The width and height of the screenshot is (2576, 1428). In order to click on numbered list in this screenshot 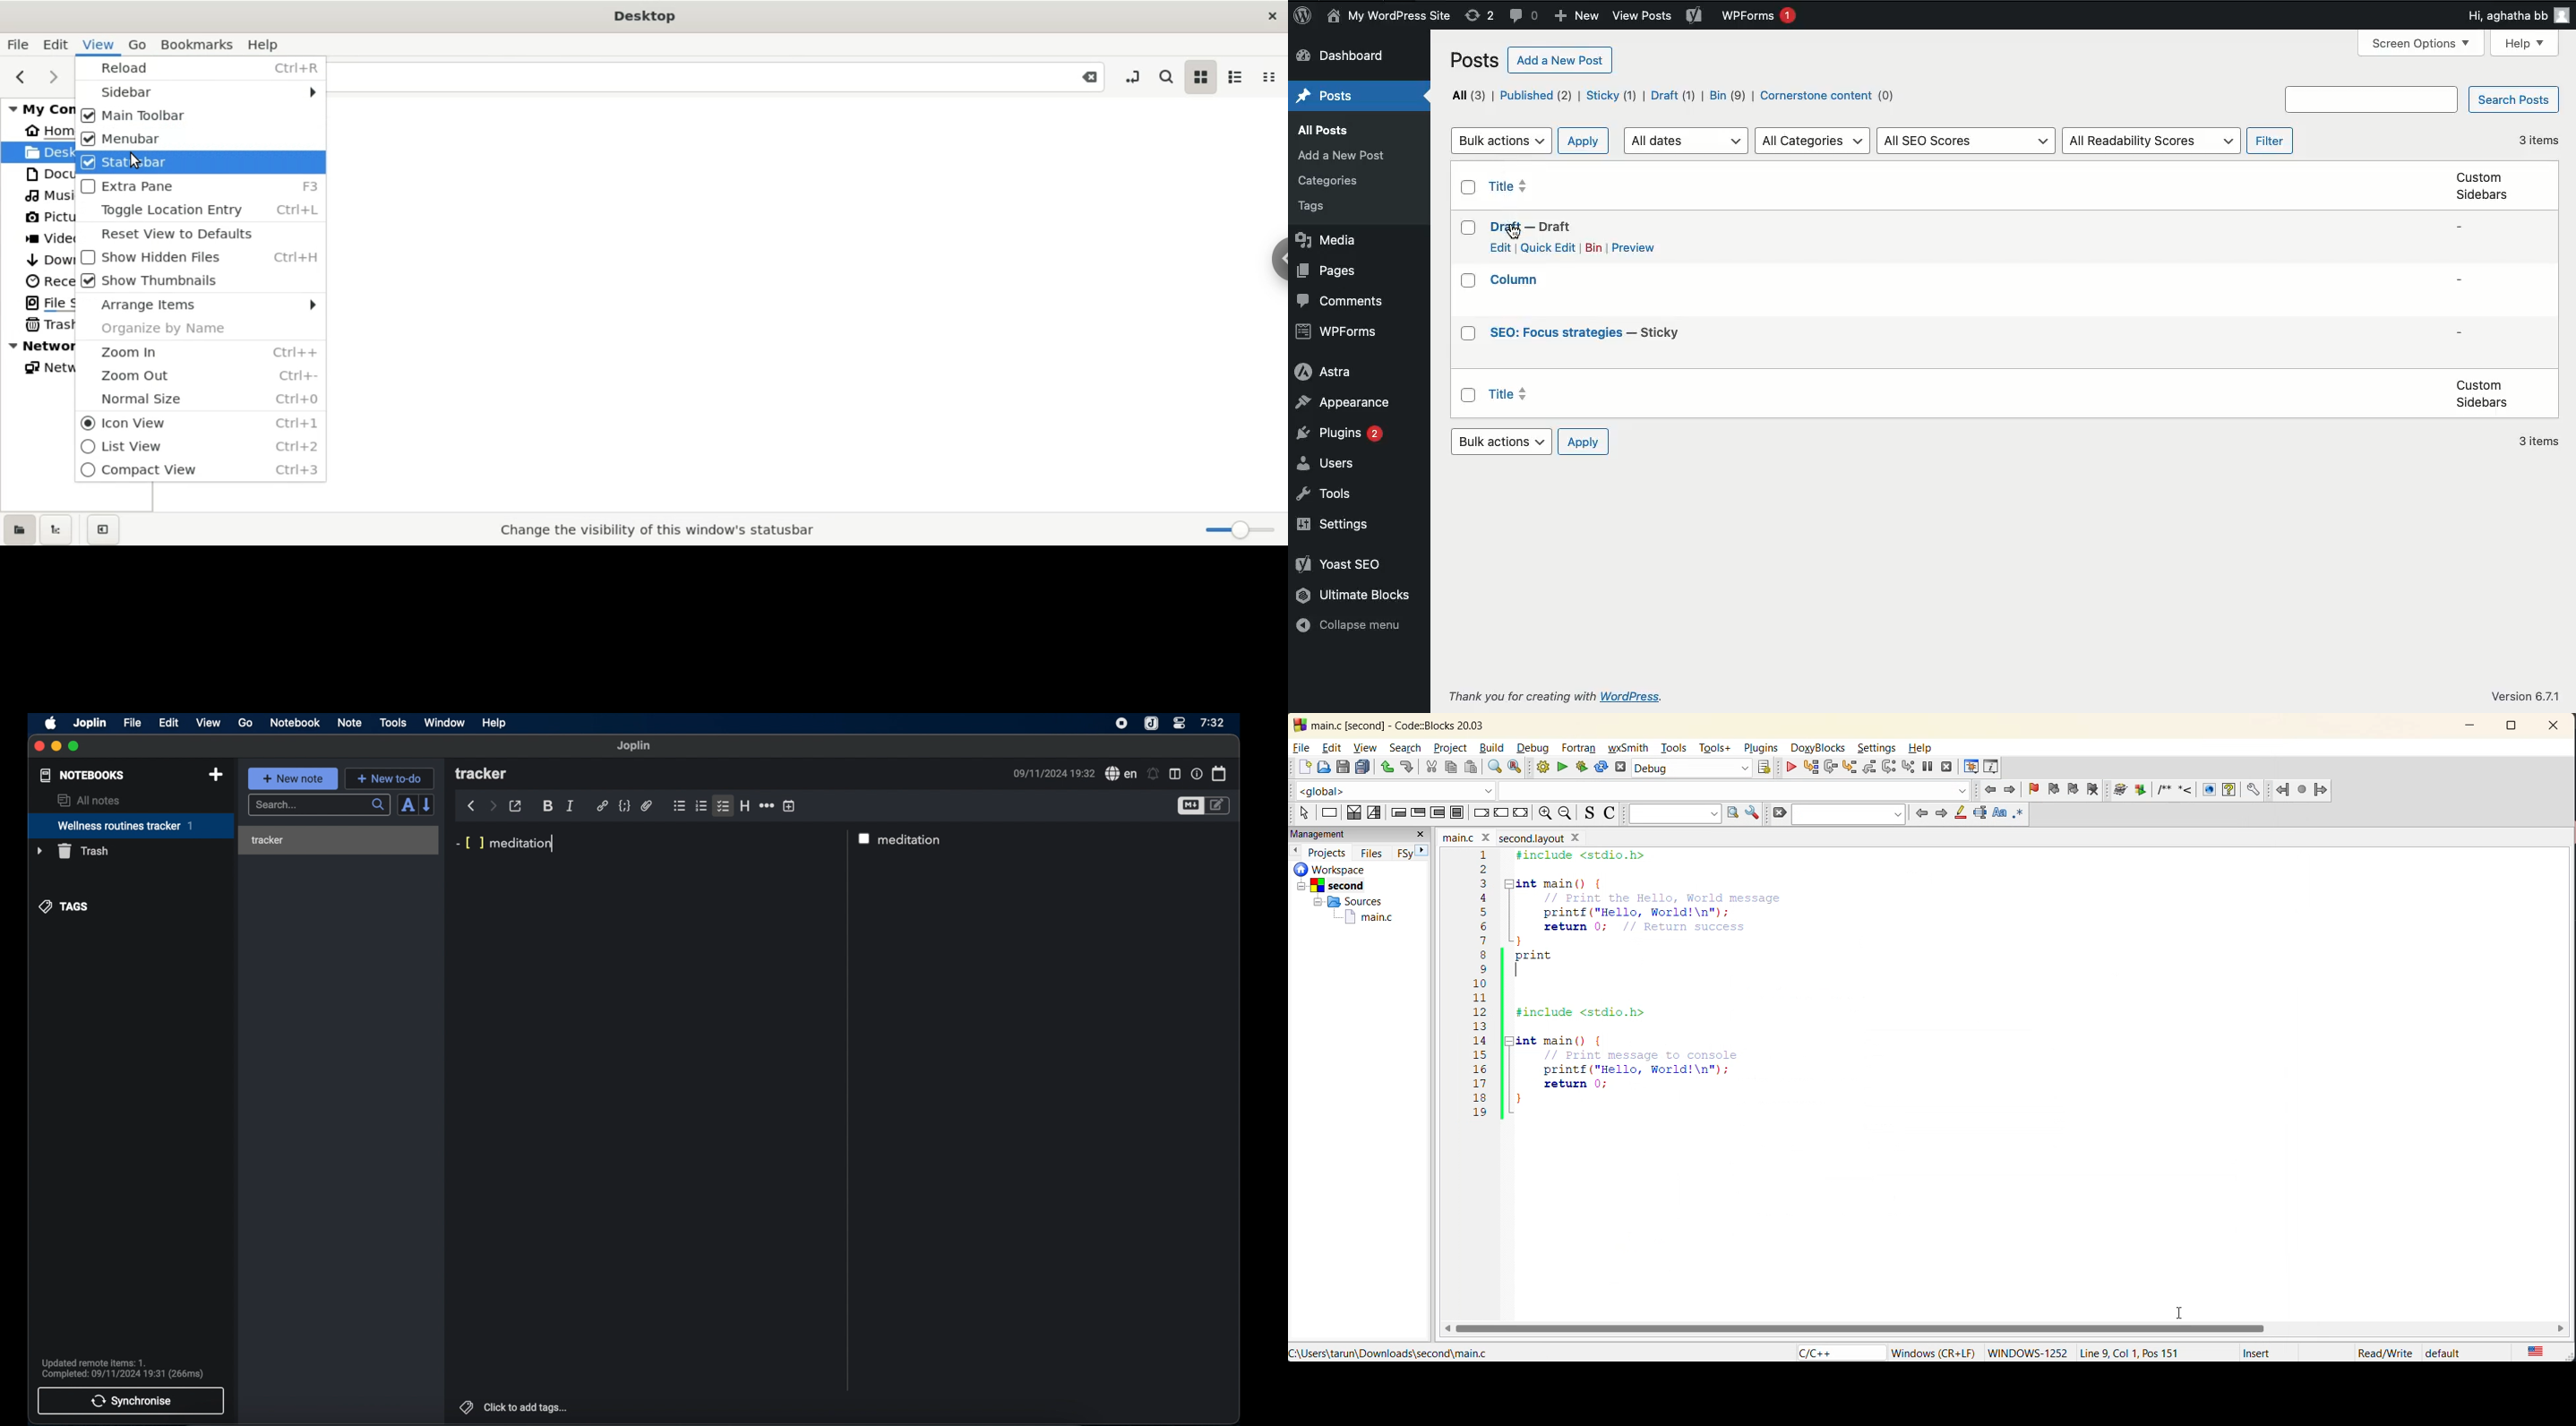, I will do `click(702, 806)`.